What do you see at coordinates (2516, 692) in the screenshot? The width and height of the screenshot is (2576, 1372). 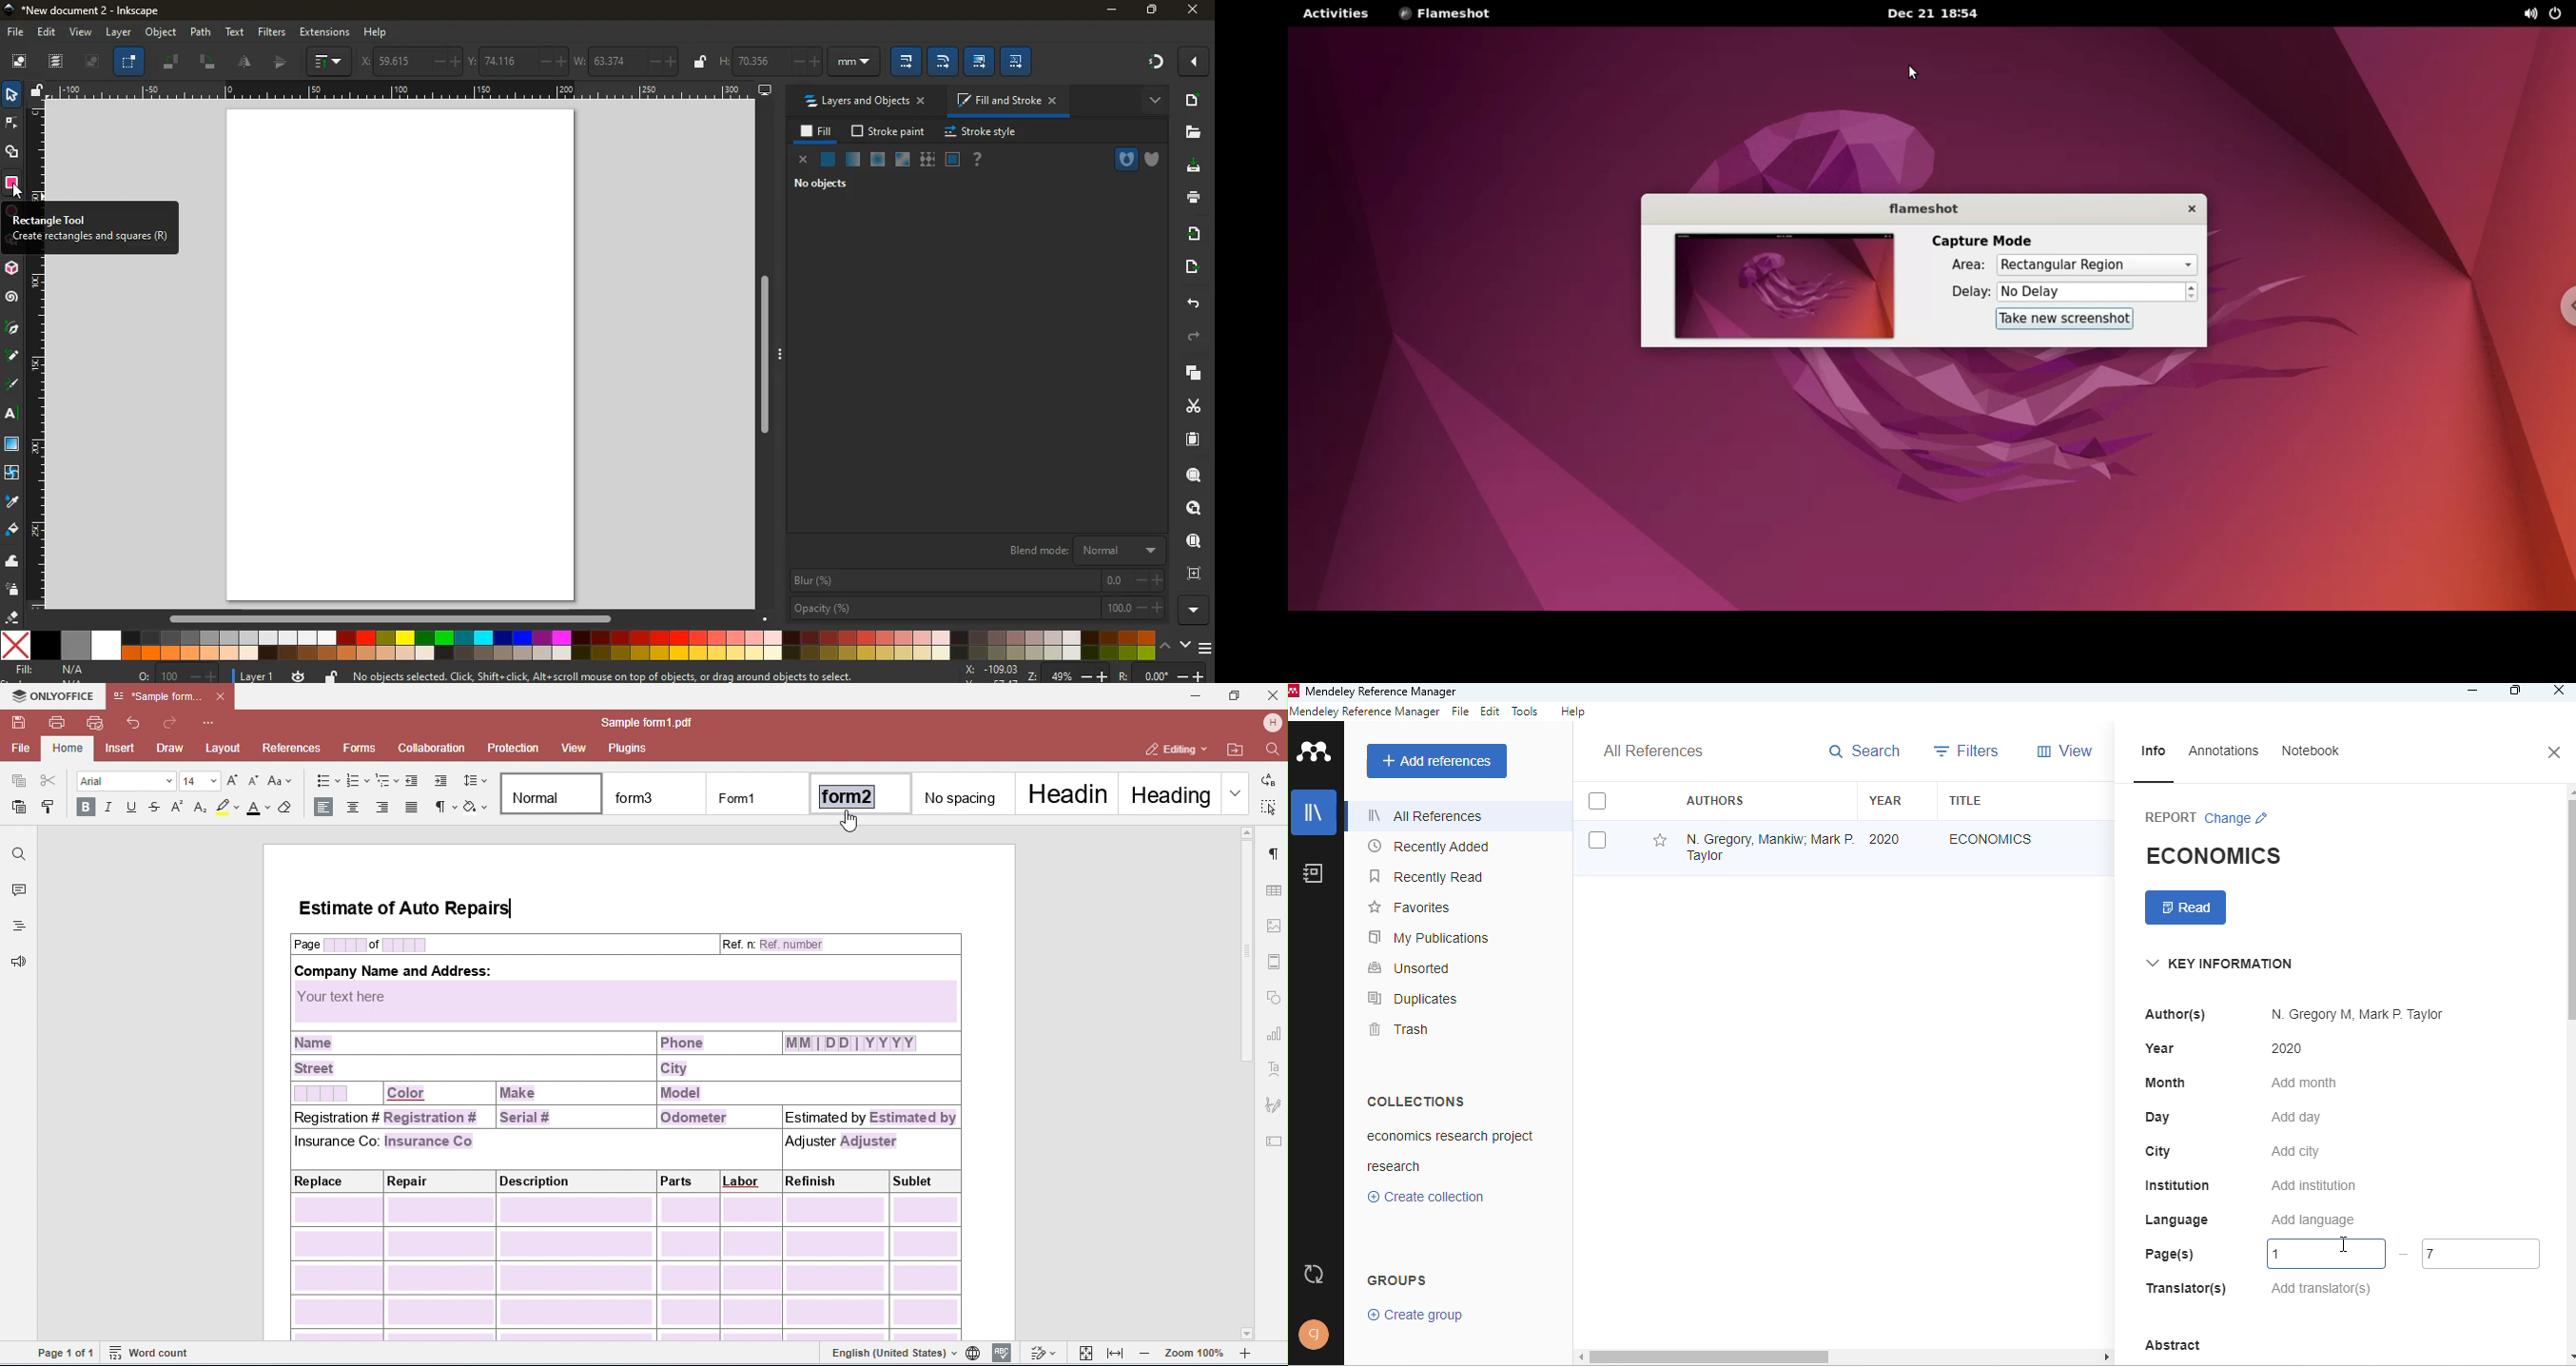 I see `maximize` at bounding box center [2516, 692].